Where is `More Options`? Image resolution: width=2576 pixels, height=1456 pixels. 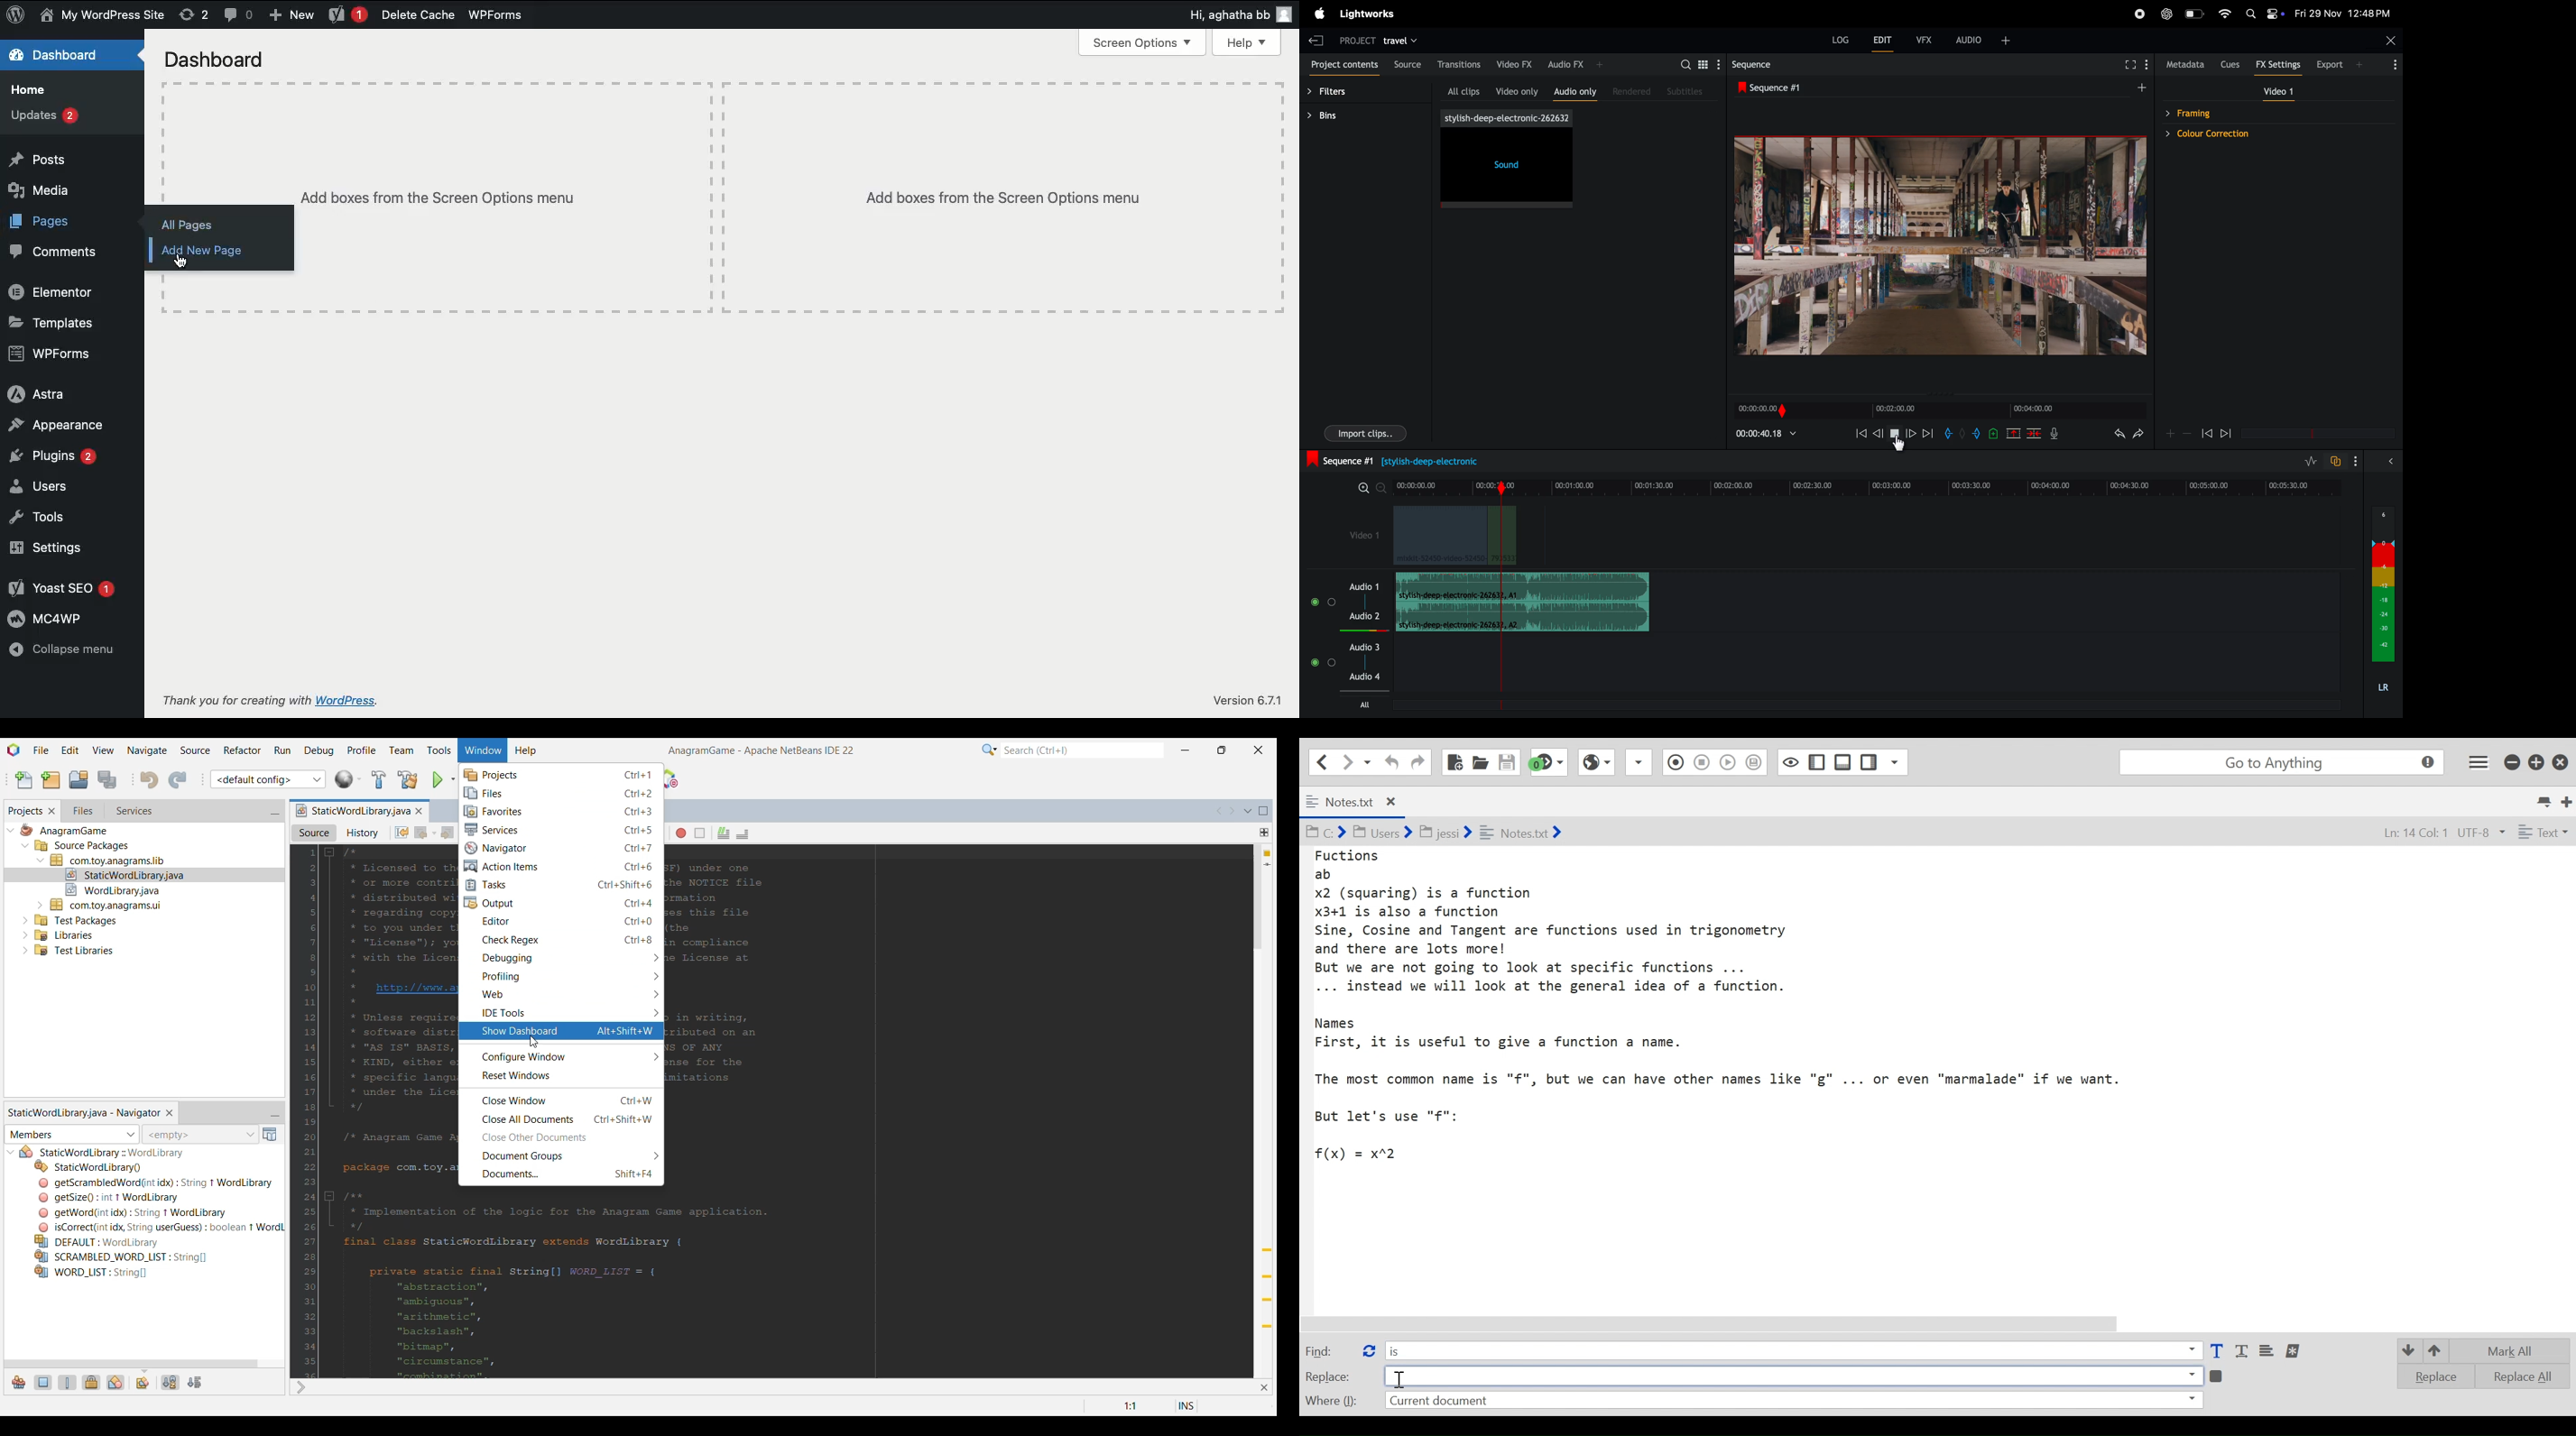
More Options is located at coordinates (2358, 462).